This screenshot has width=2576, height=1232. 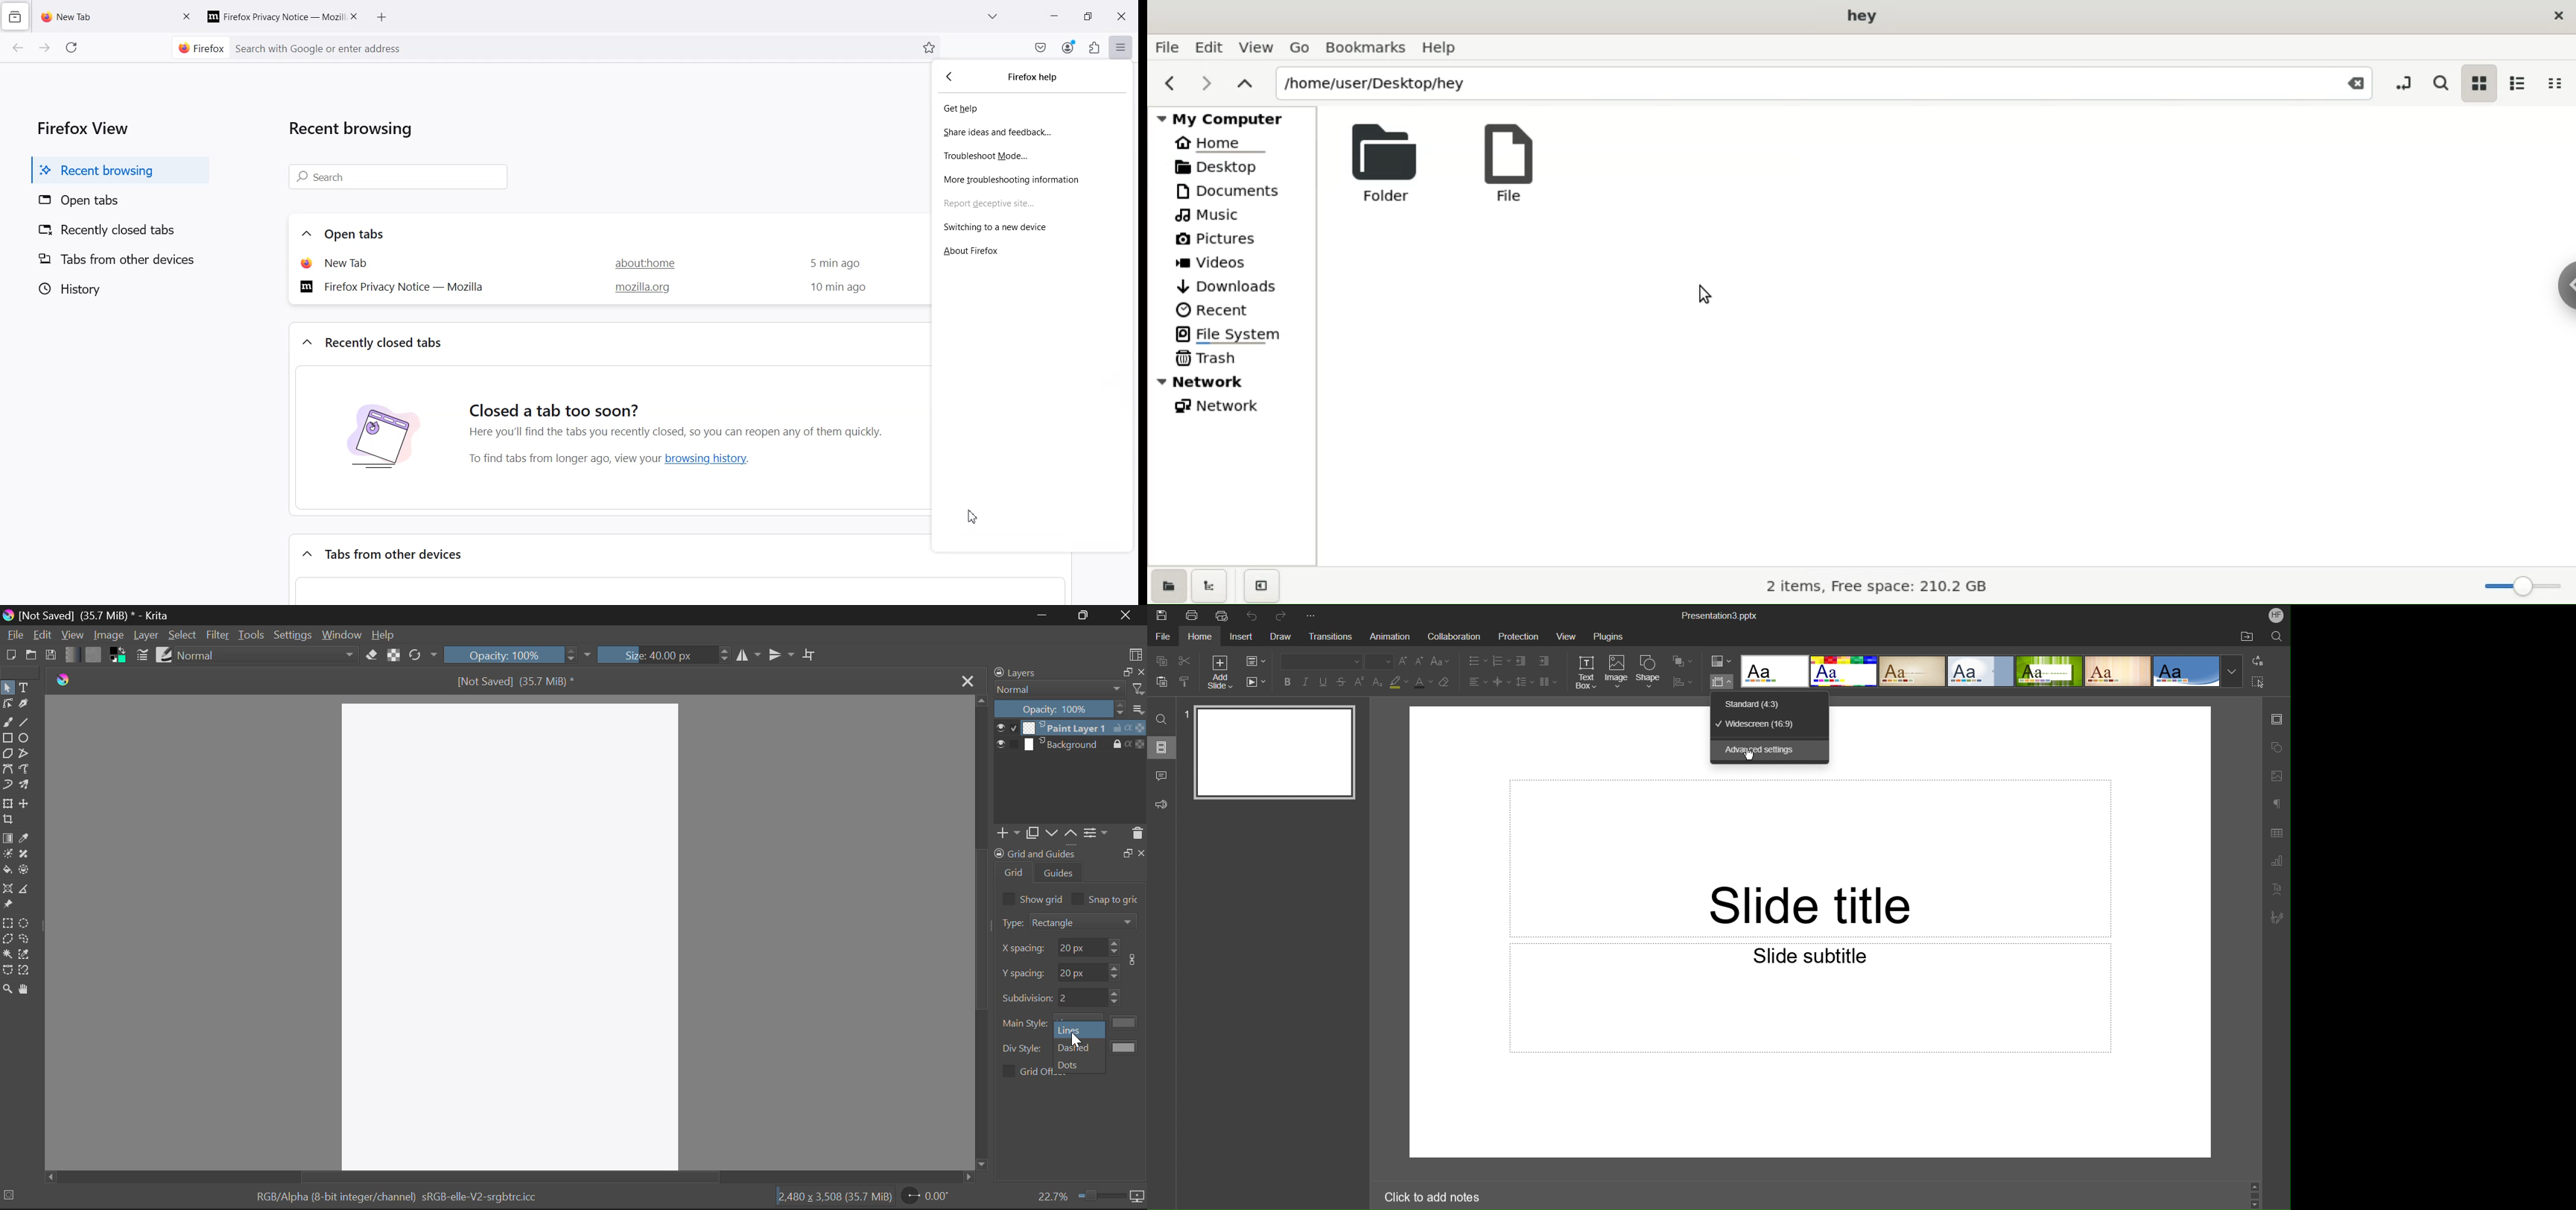 What do you see at coordinates (26, 688) in the screenshot?
I see `Text` at bounding box center [26, 688].